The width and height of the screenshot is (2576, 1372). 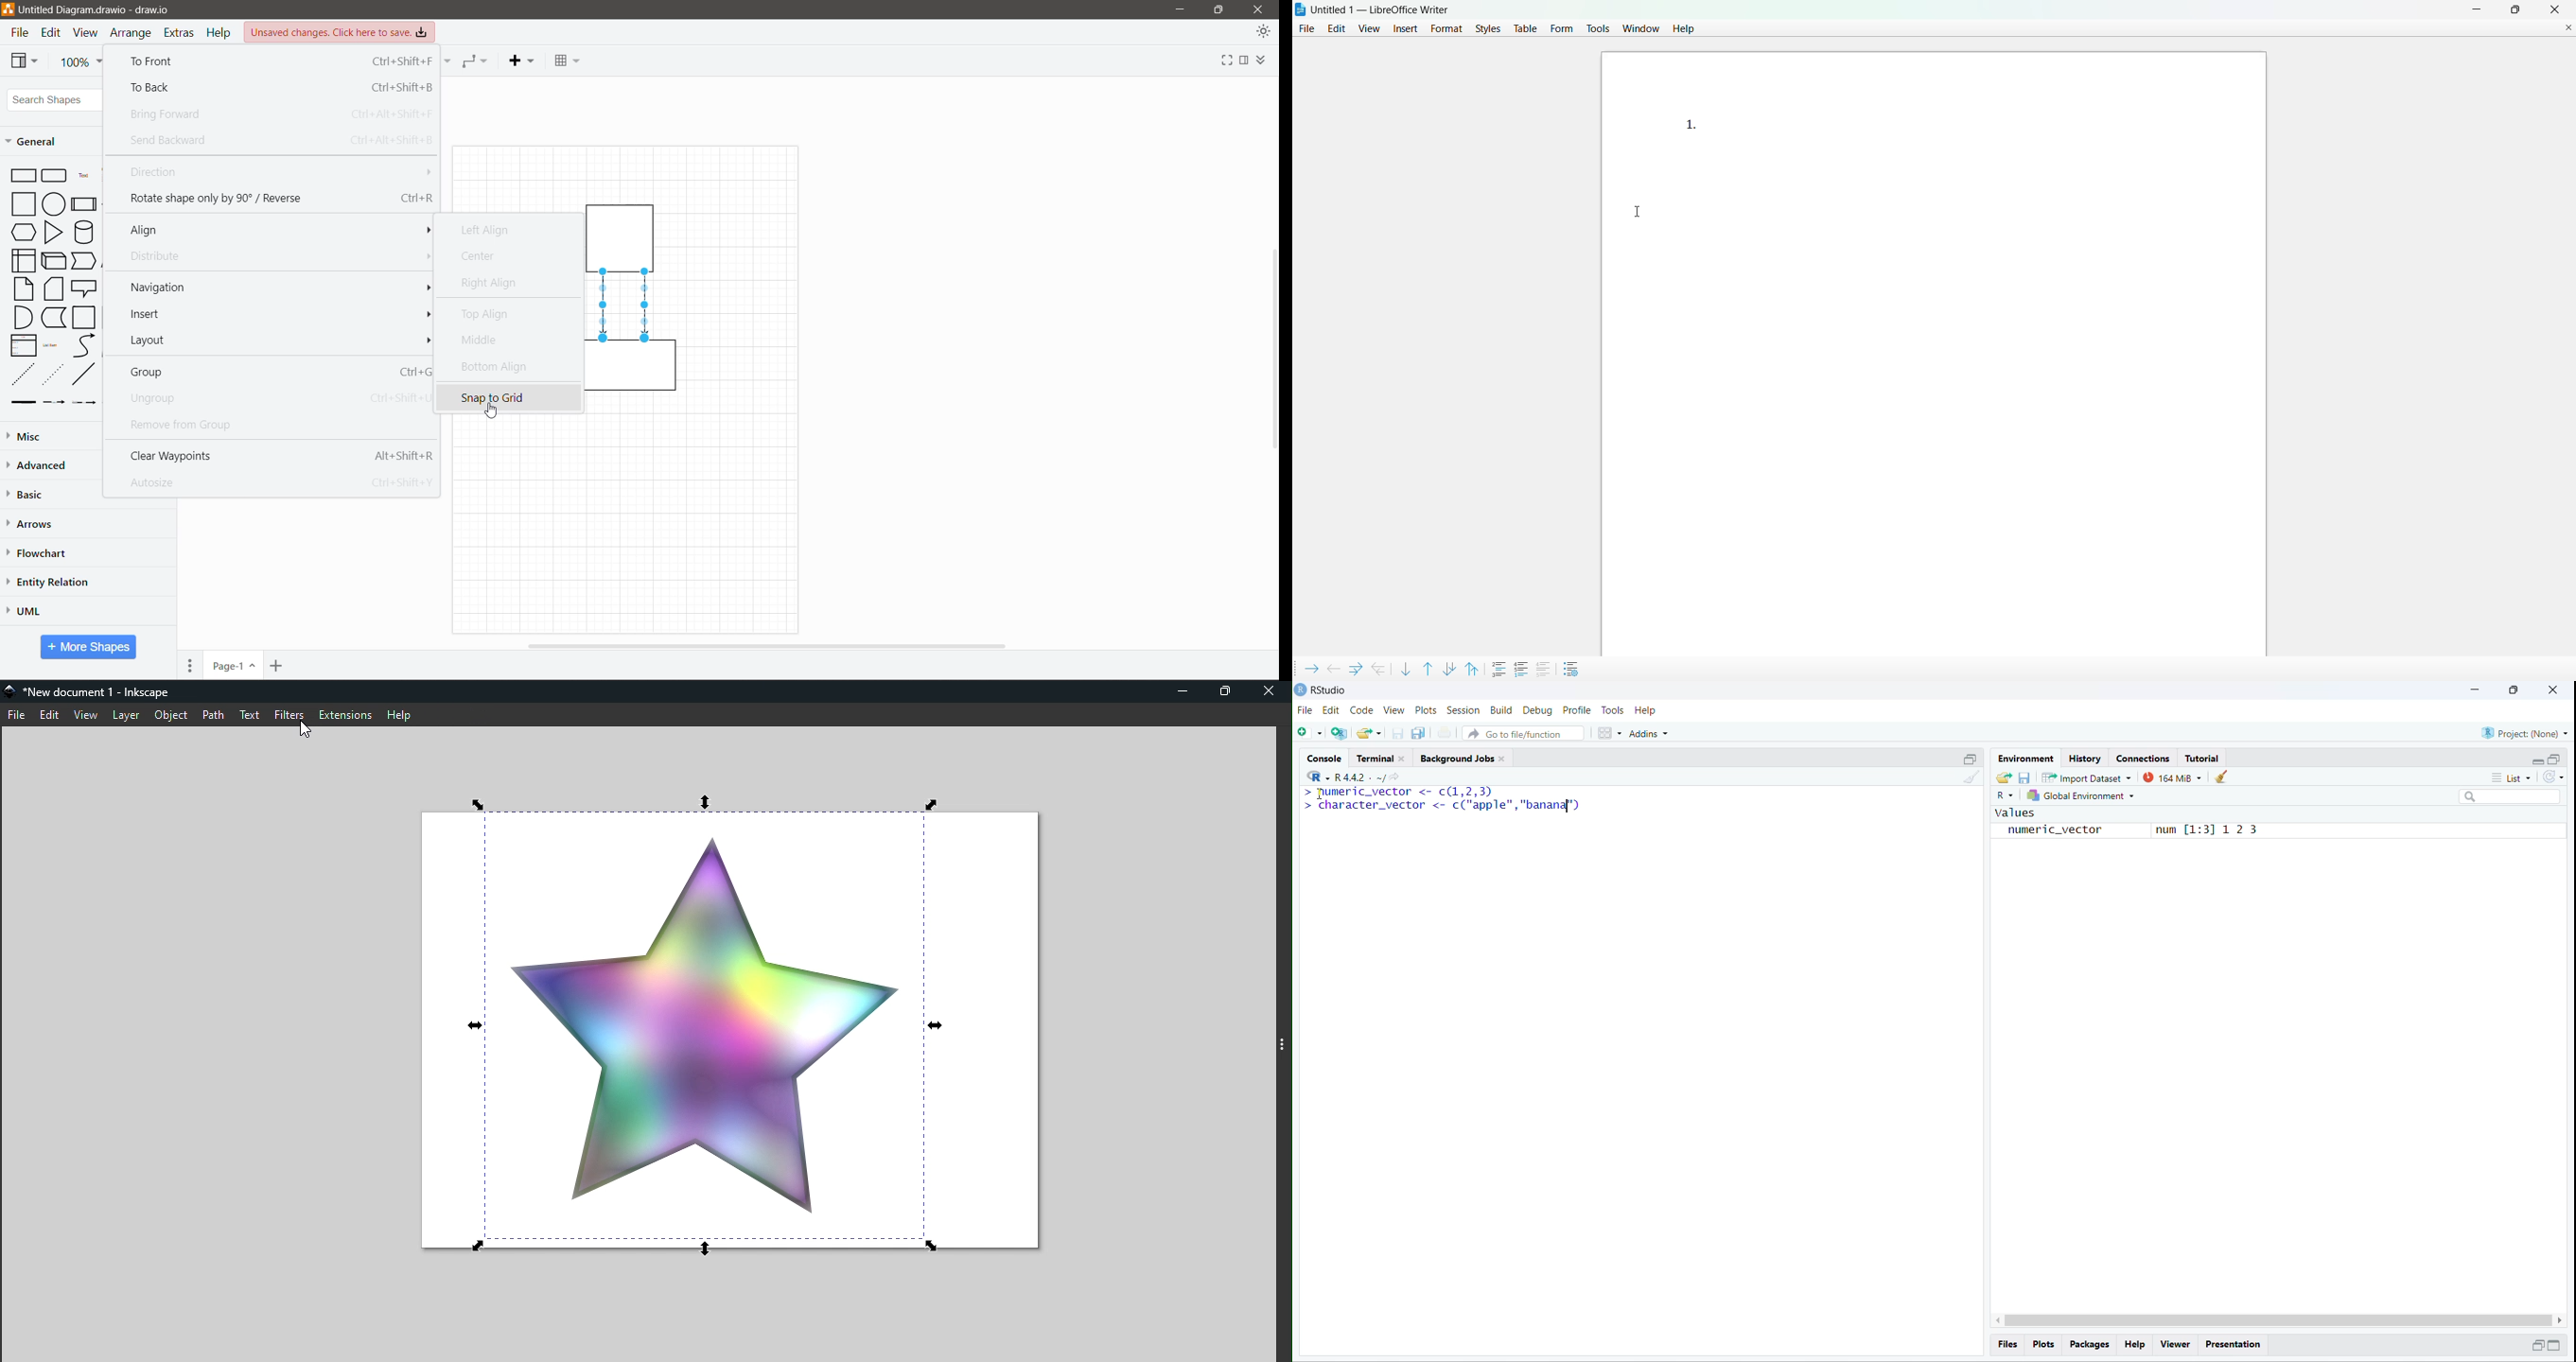 What do you see at coordinates (476, 61) in the screenshot?
I see `Waypoints` at bounding box center [476, 61].